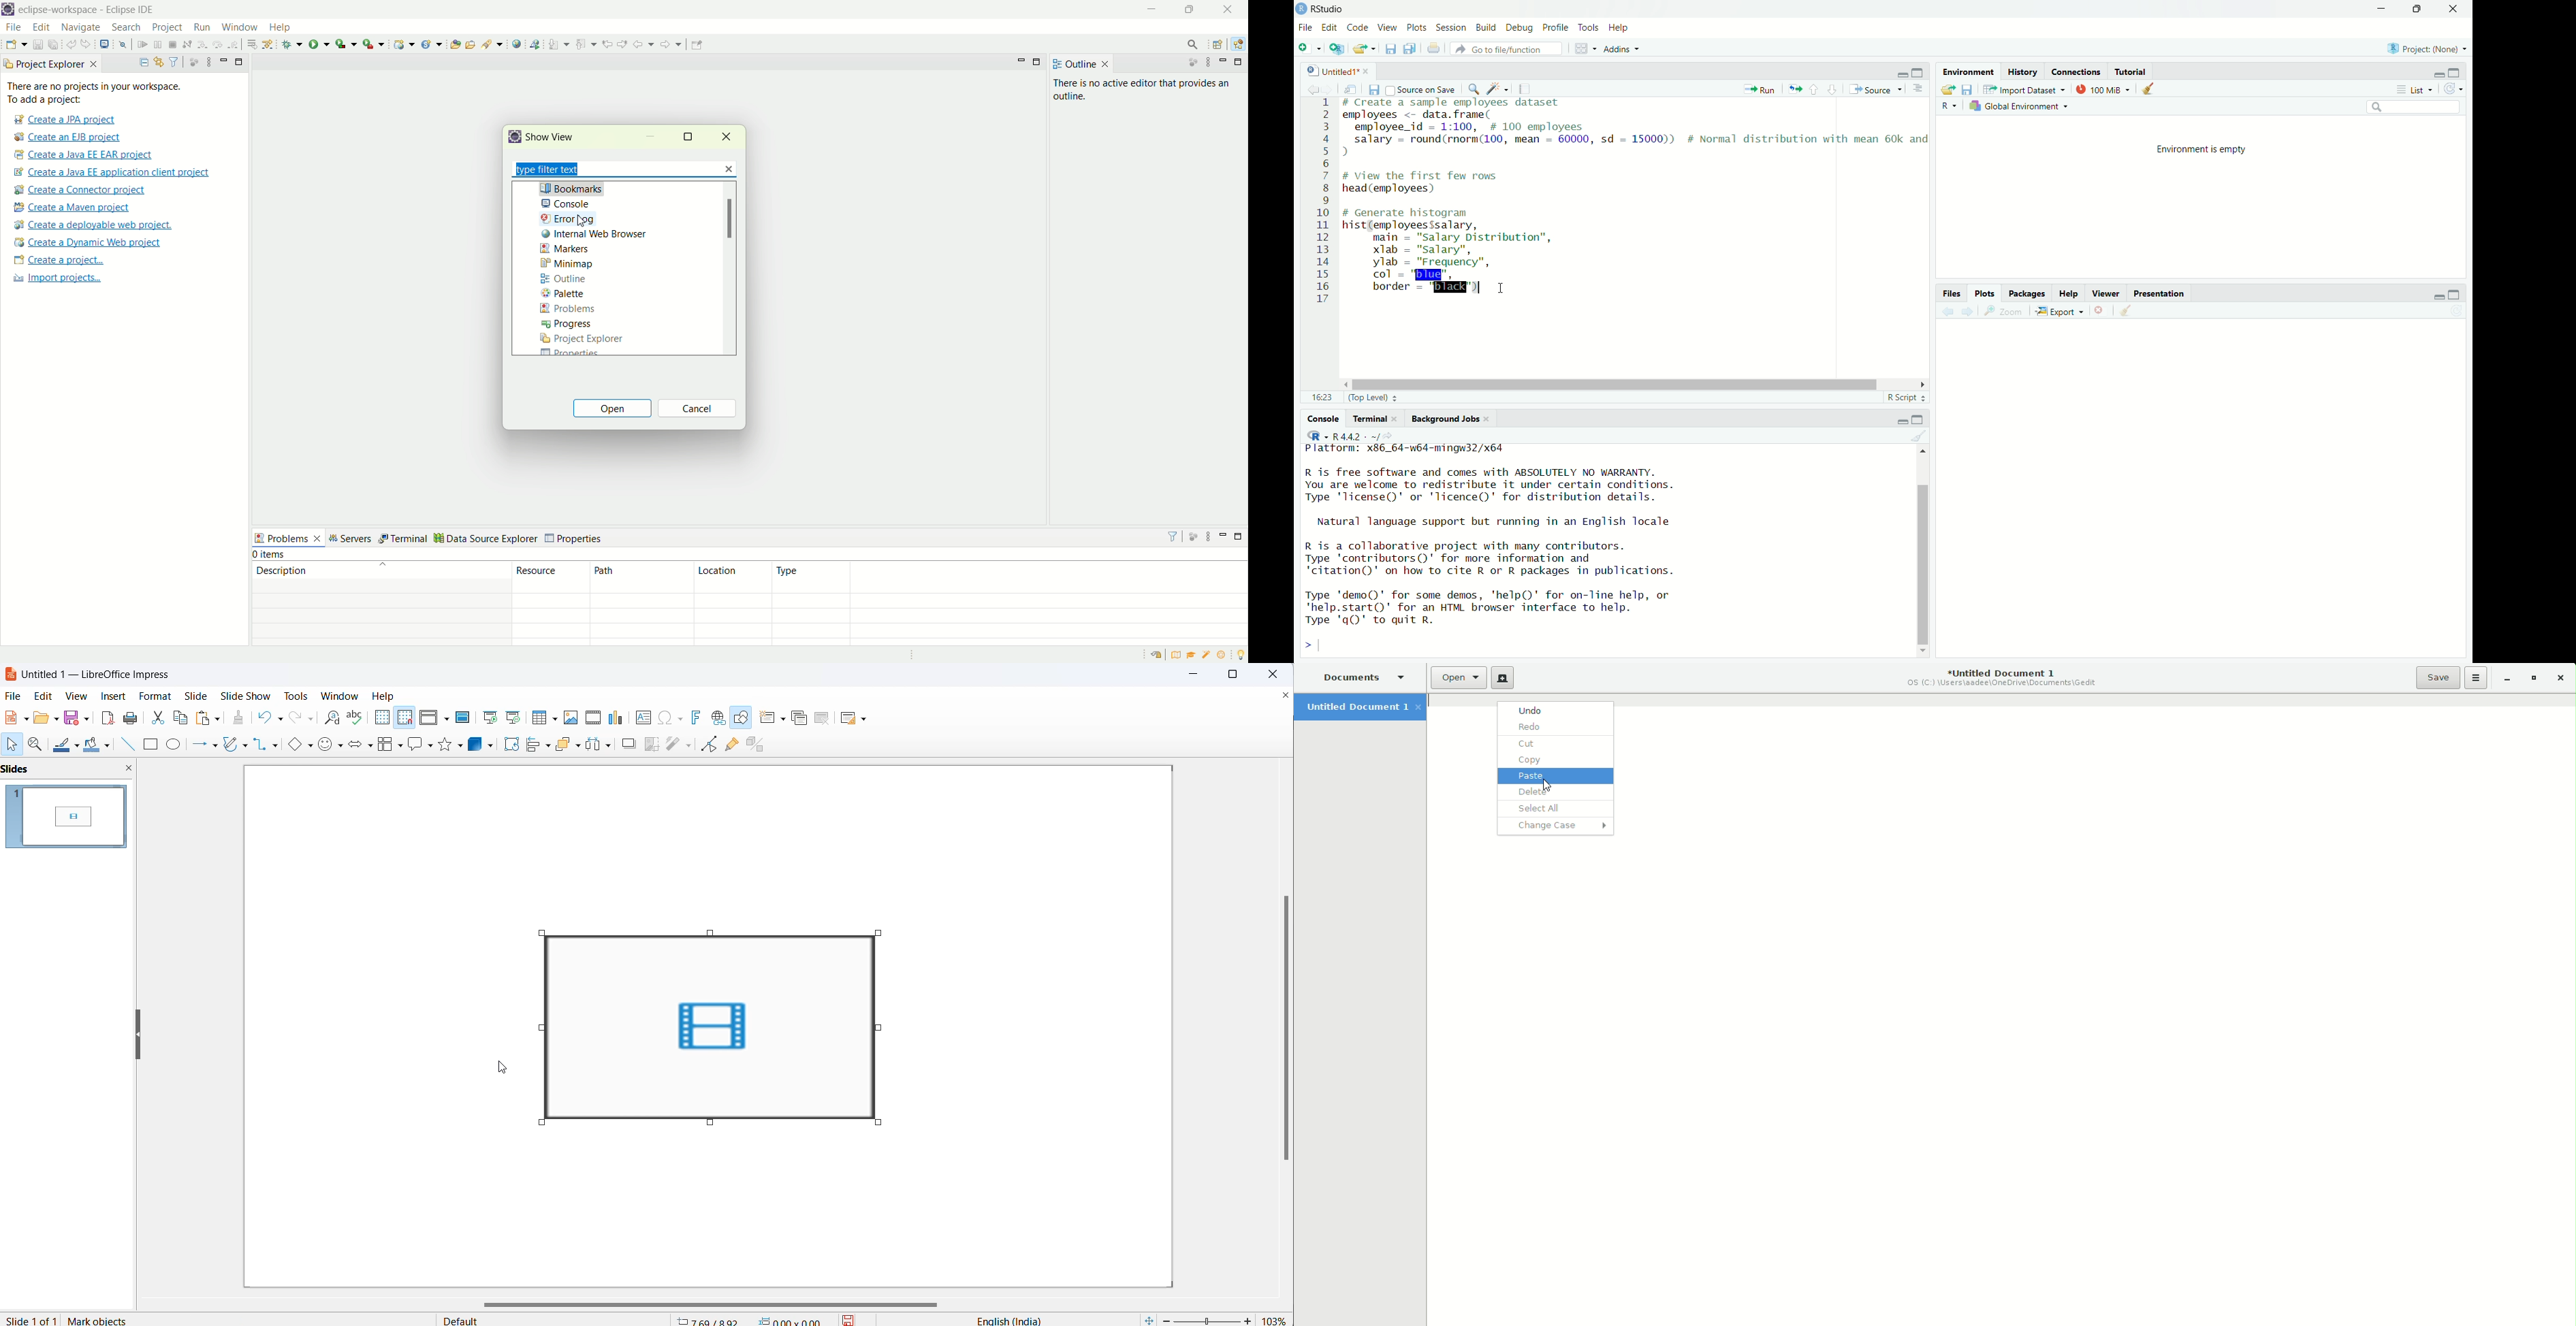 The image size is (2576, 1344). What do you see at coordinates (2383, 9) in the screenshot?
I see `Minimise ` at bounding box center [2383, 9].